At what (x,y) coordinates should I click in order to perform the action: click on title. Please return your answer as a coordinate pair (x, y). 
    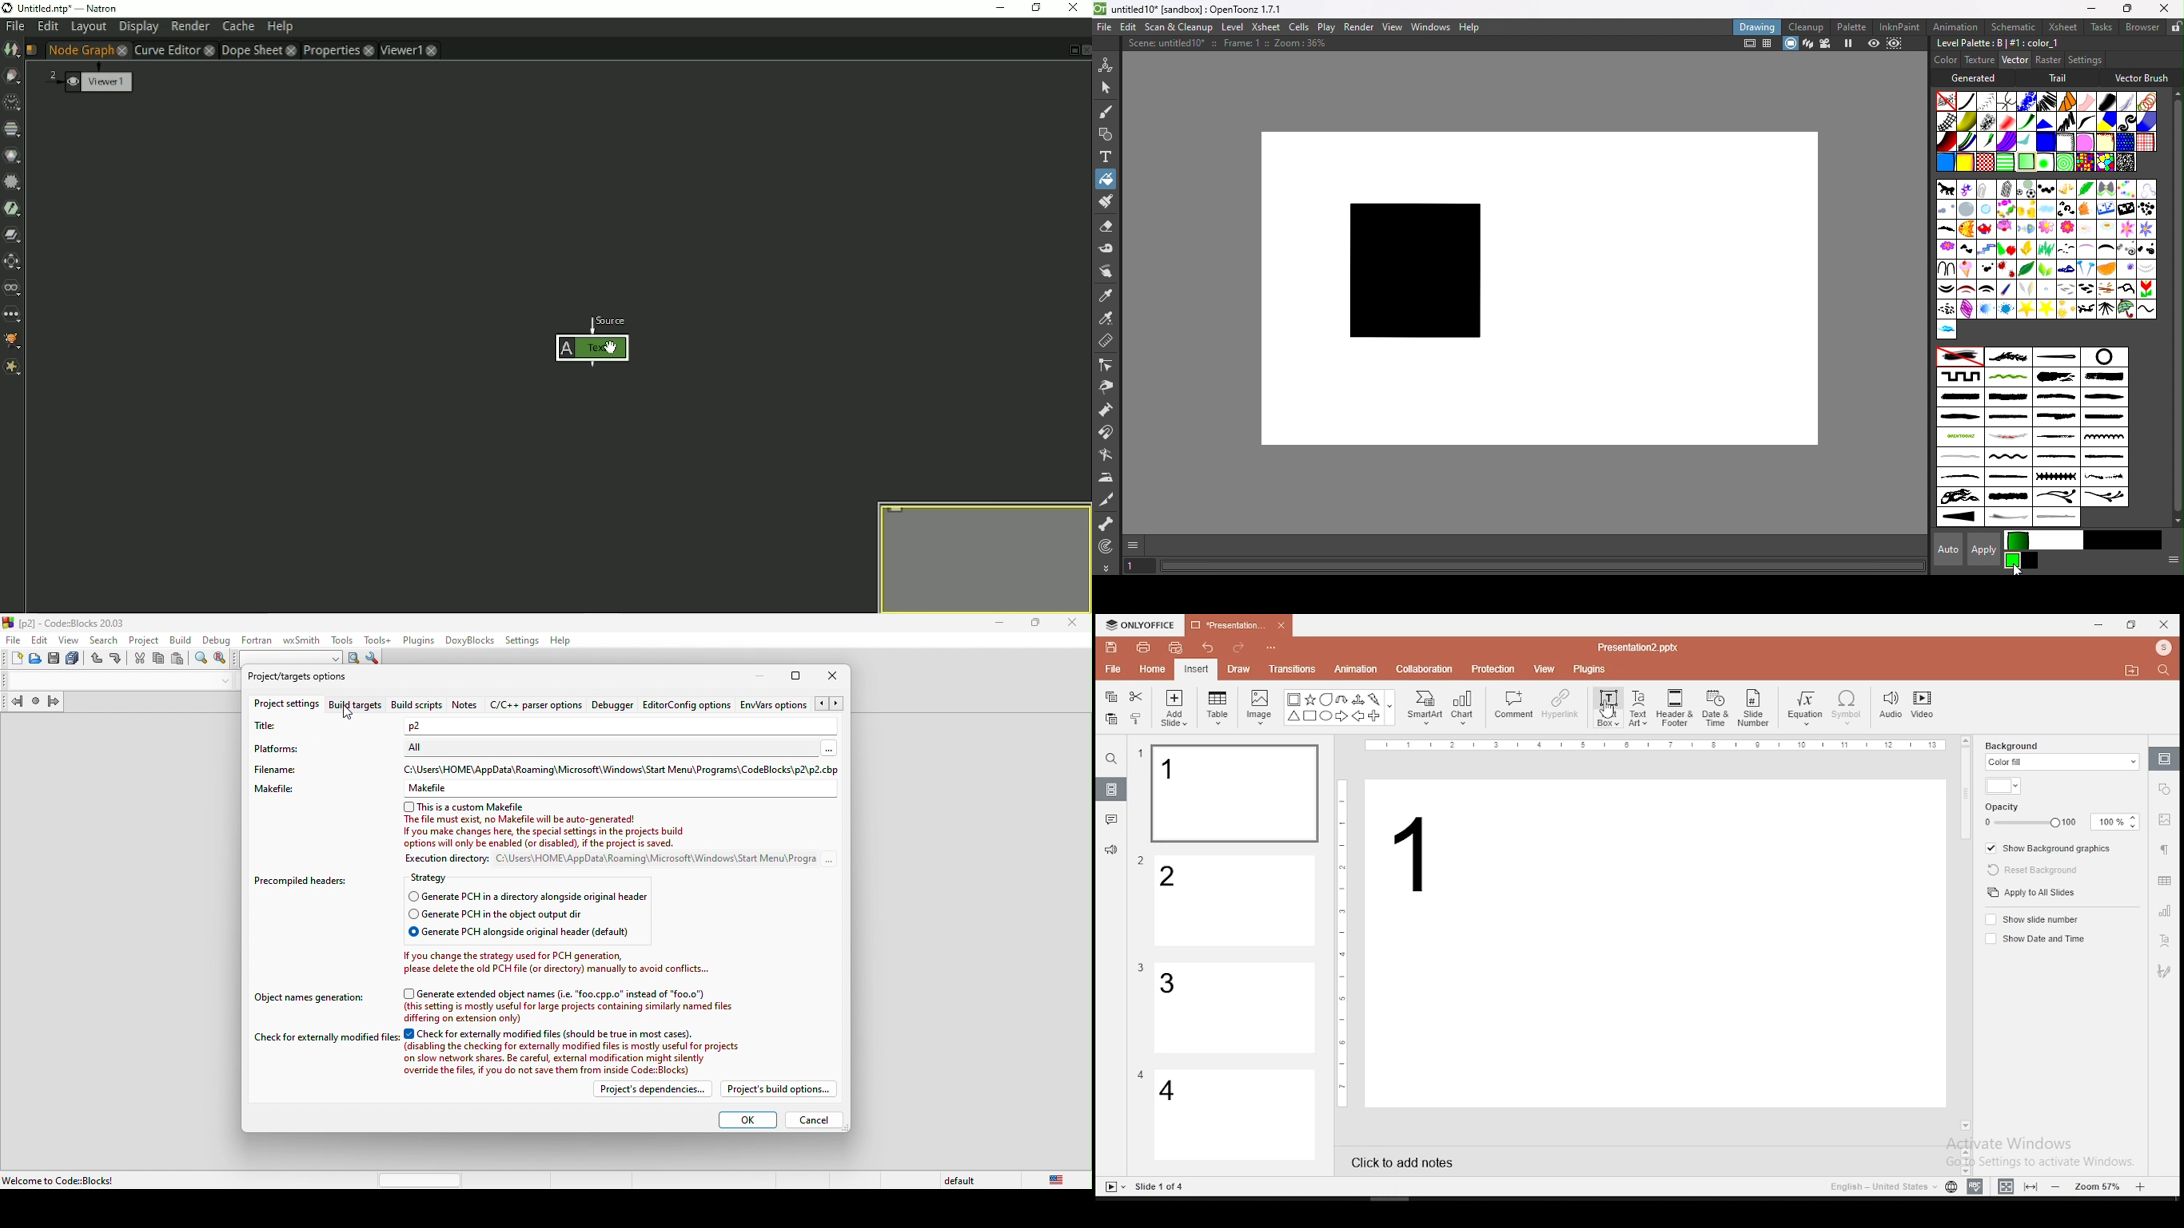
    Looking at the image, I should click on (317, 730).